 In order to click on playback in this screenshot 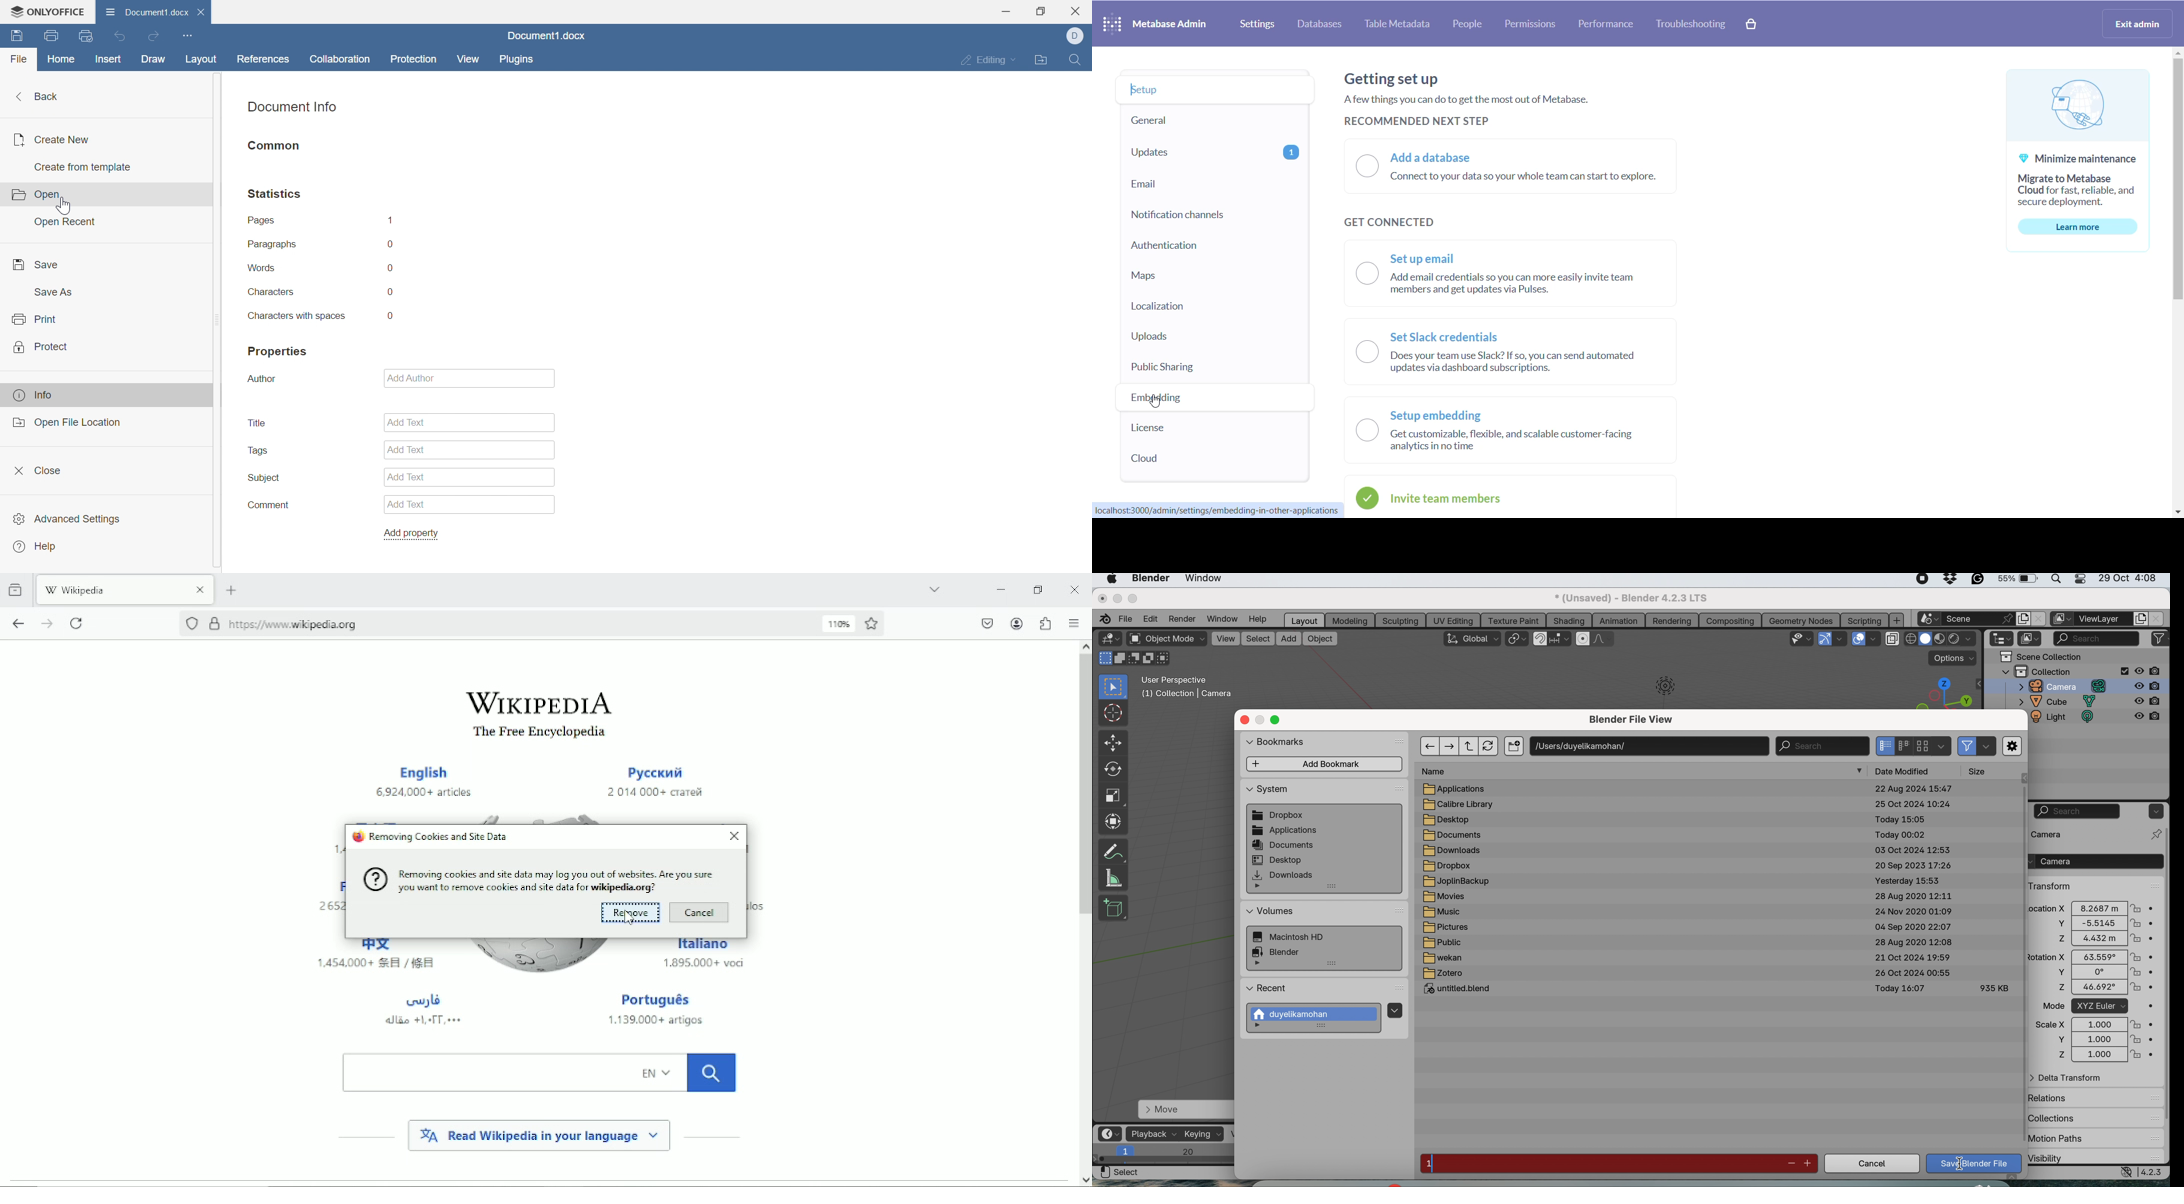, I will do `click(1153, 1133)`.